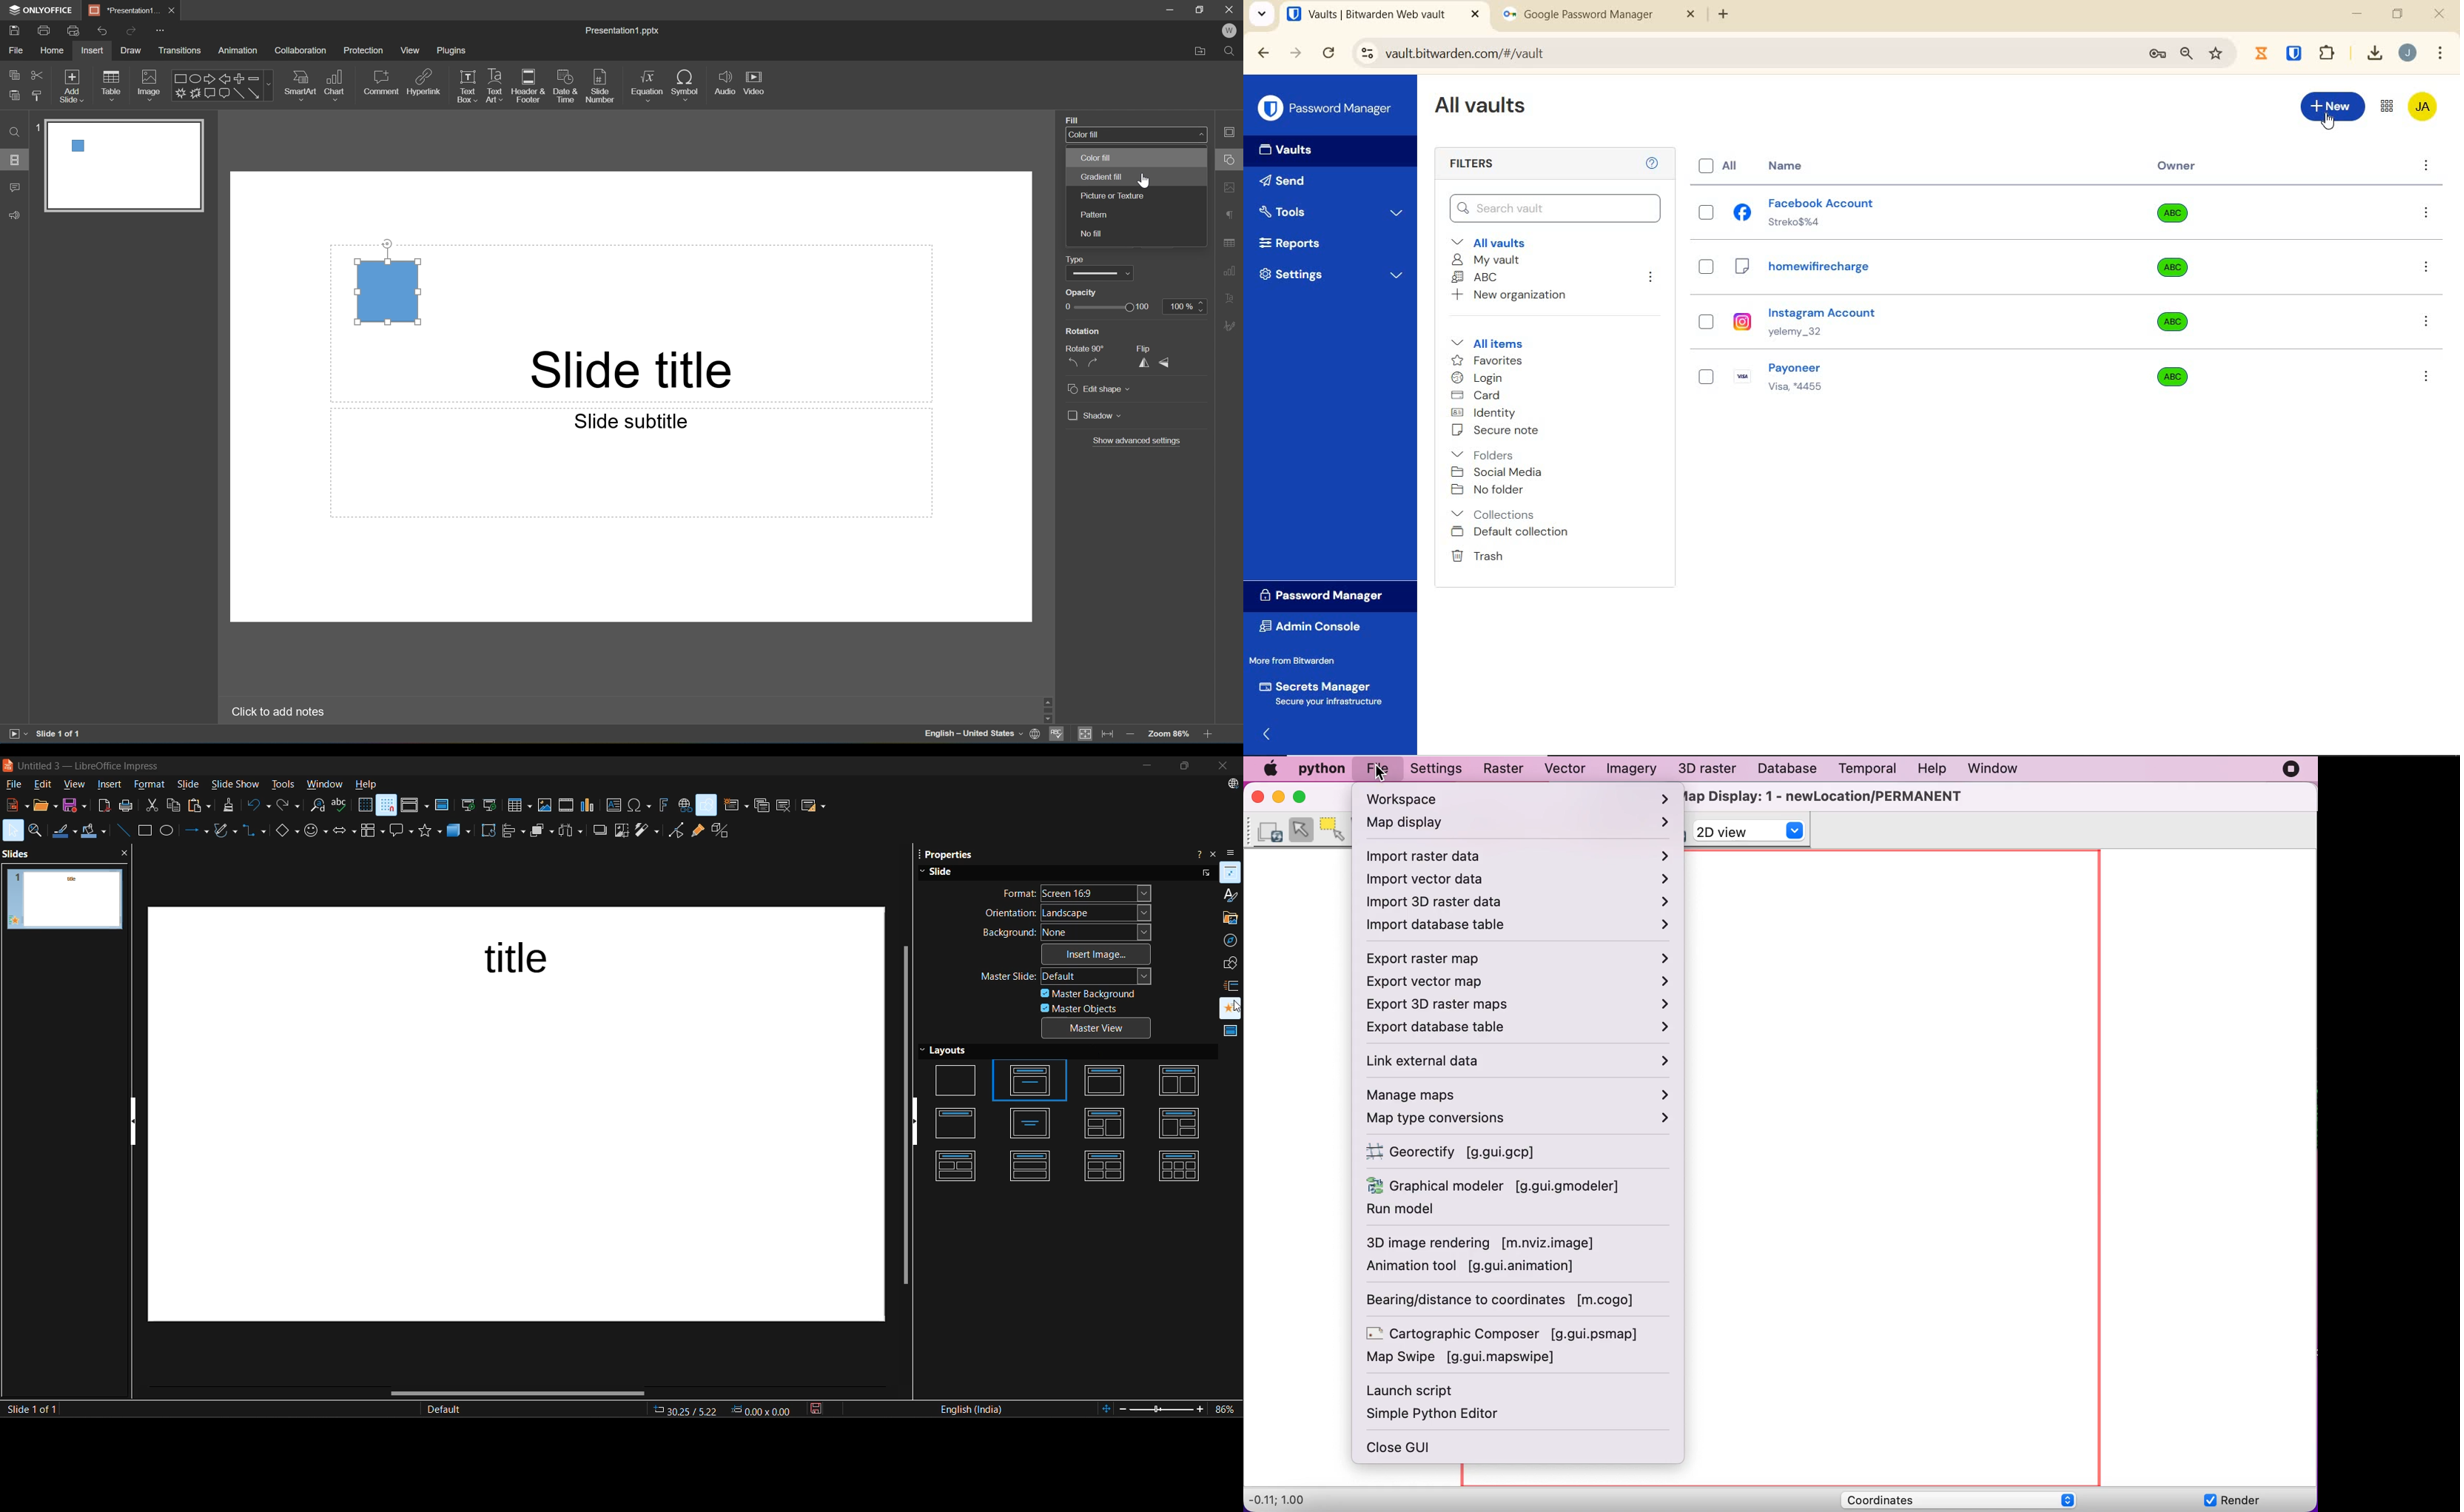  I want to click on Comment, so click(16, 188).